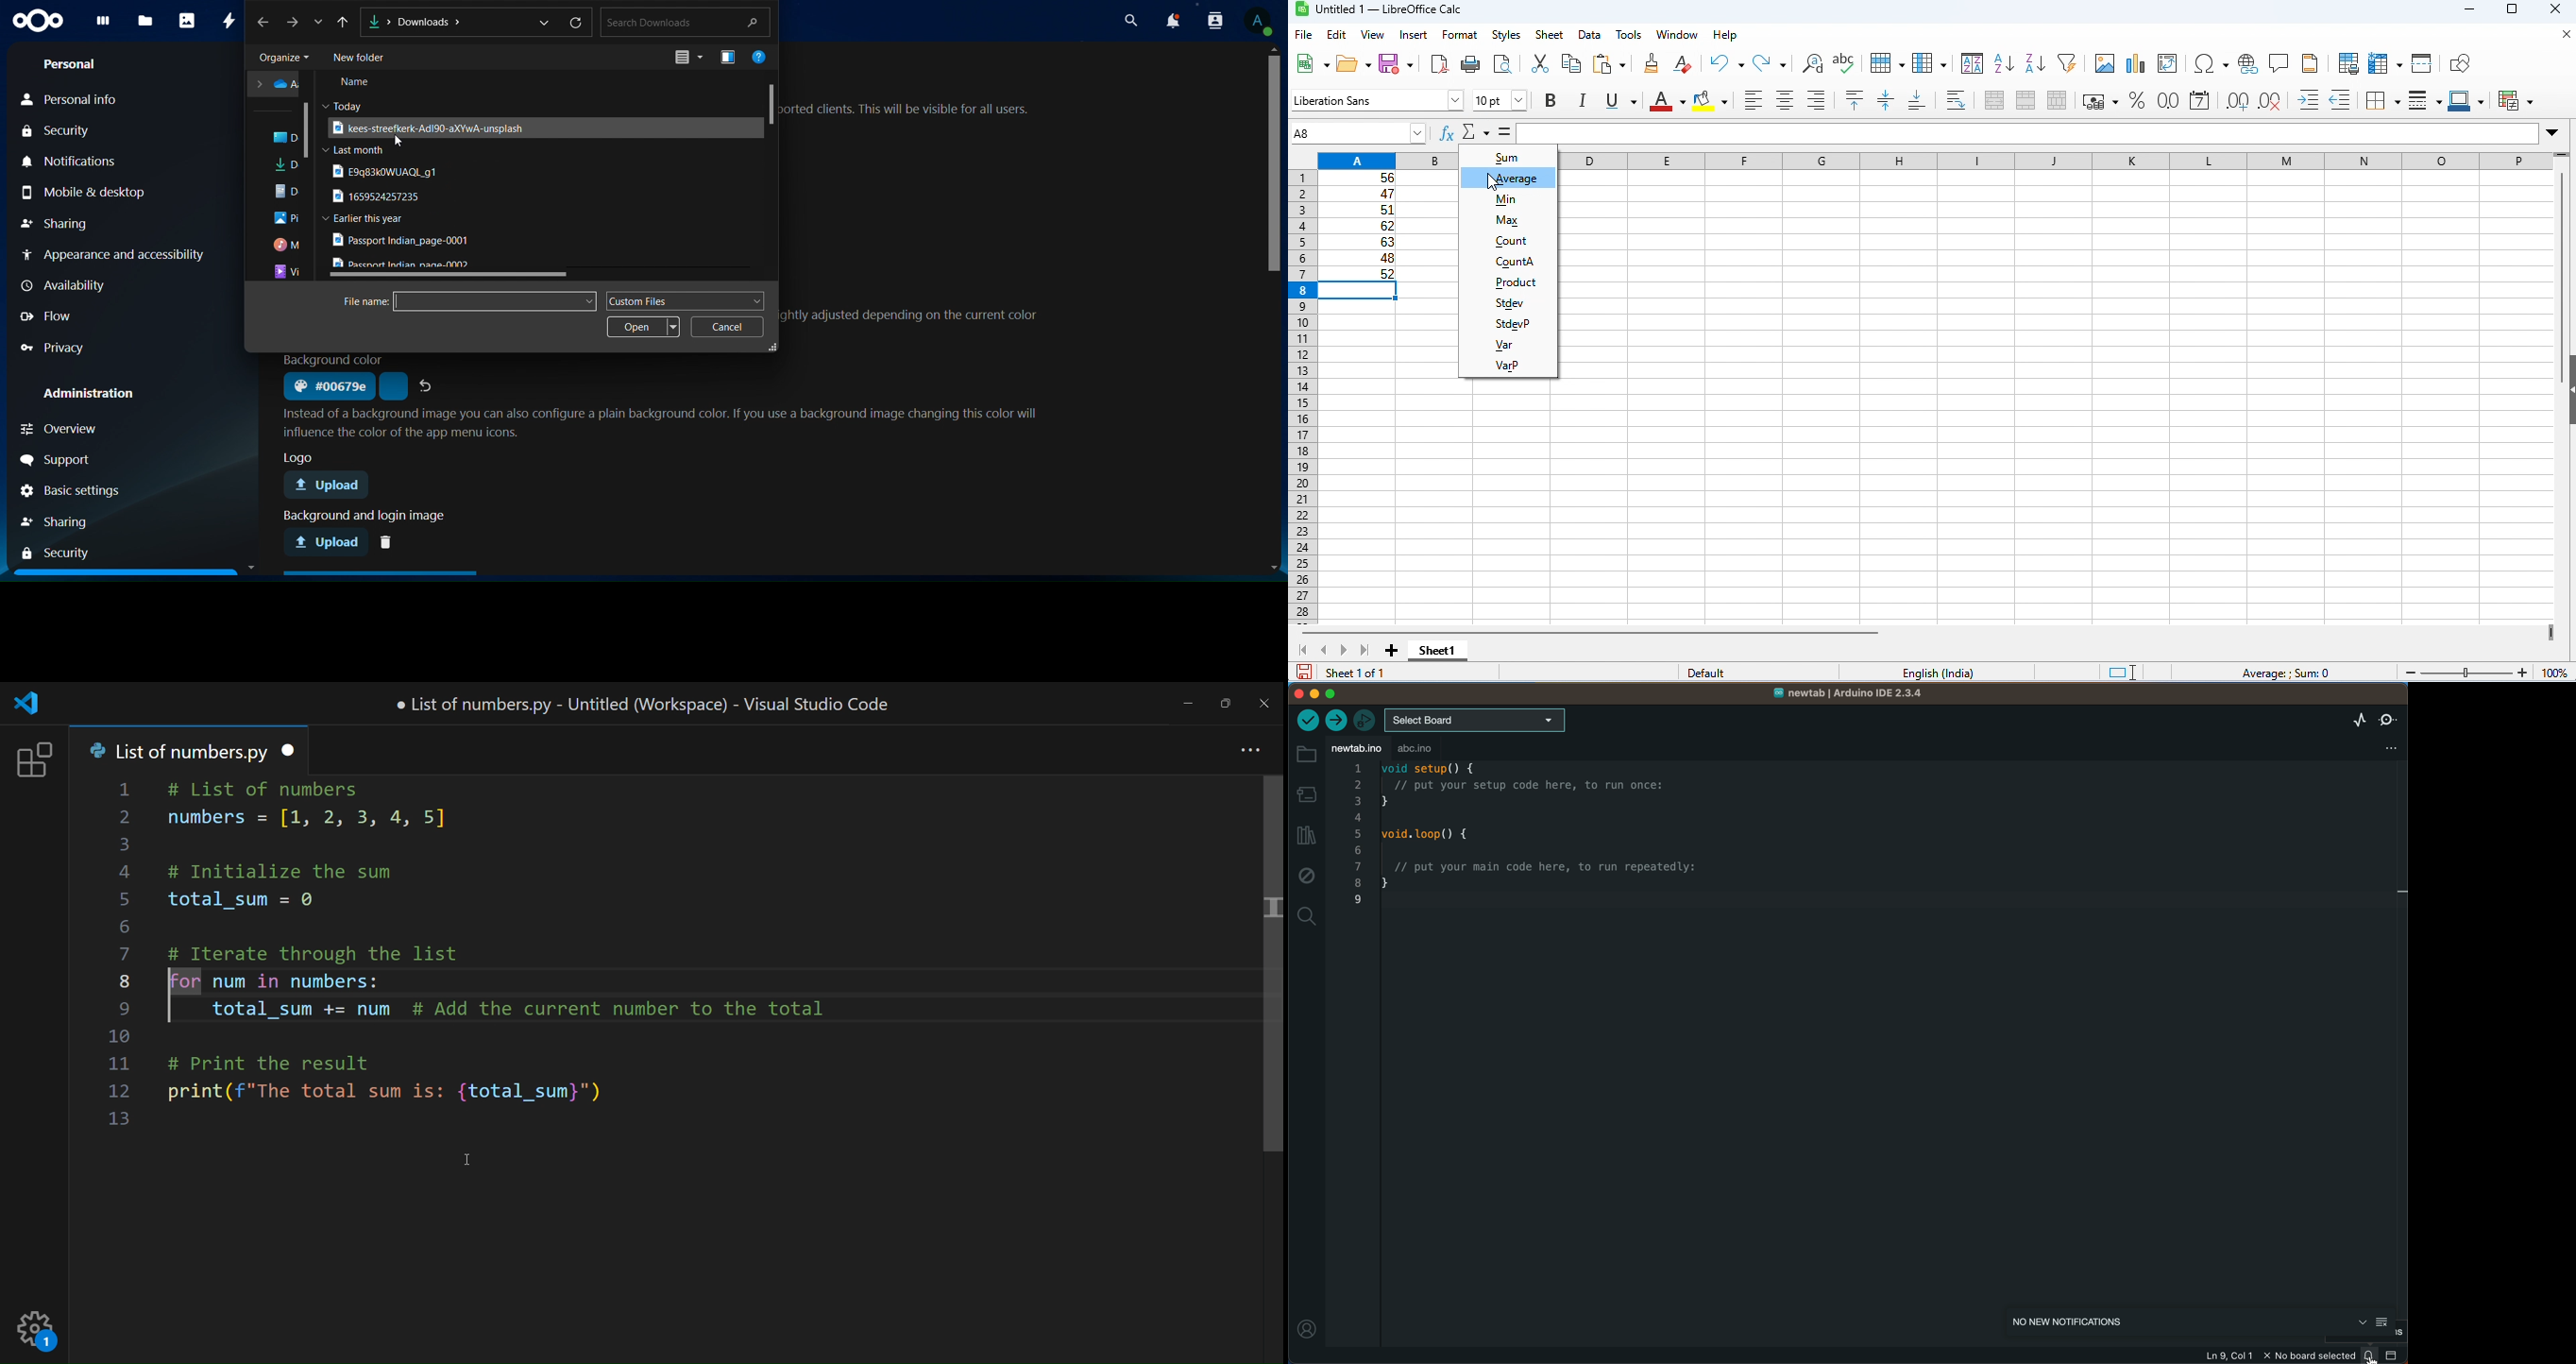  I want to click on row, so click(1886, 61).